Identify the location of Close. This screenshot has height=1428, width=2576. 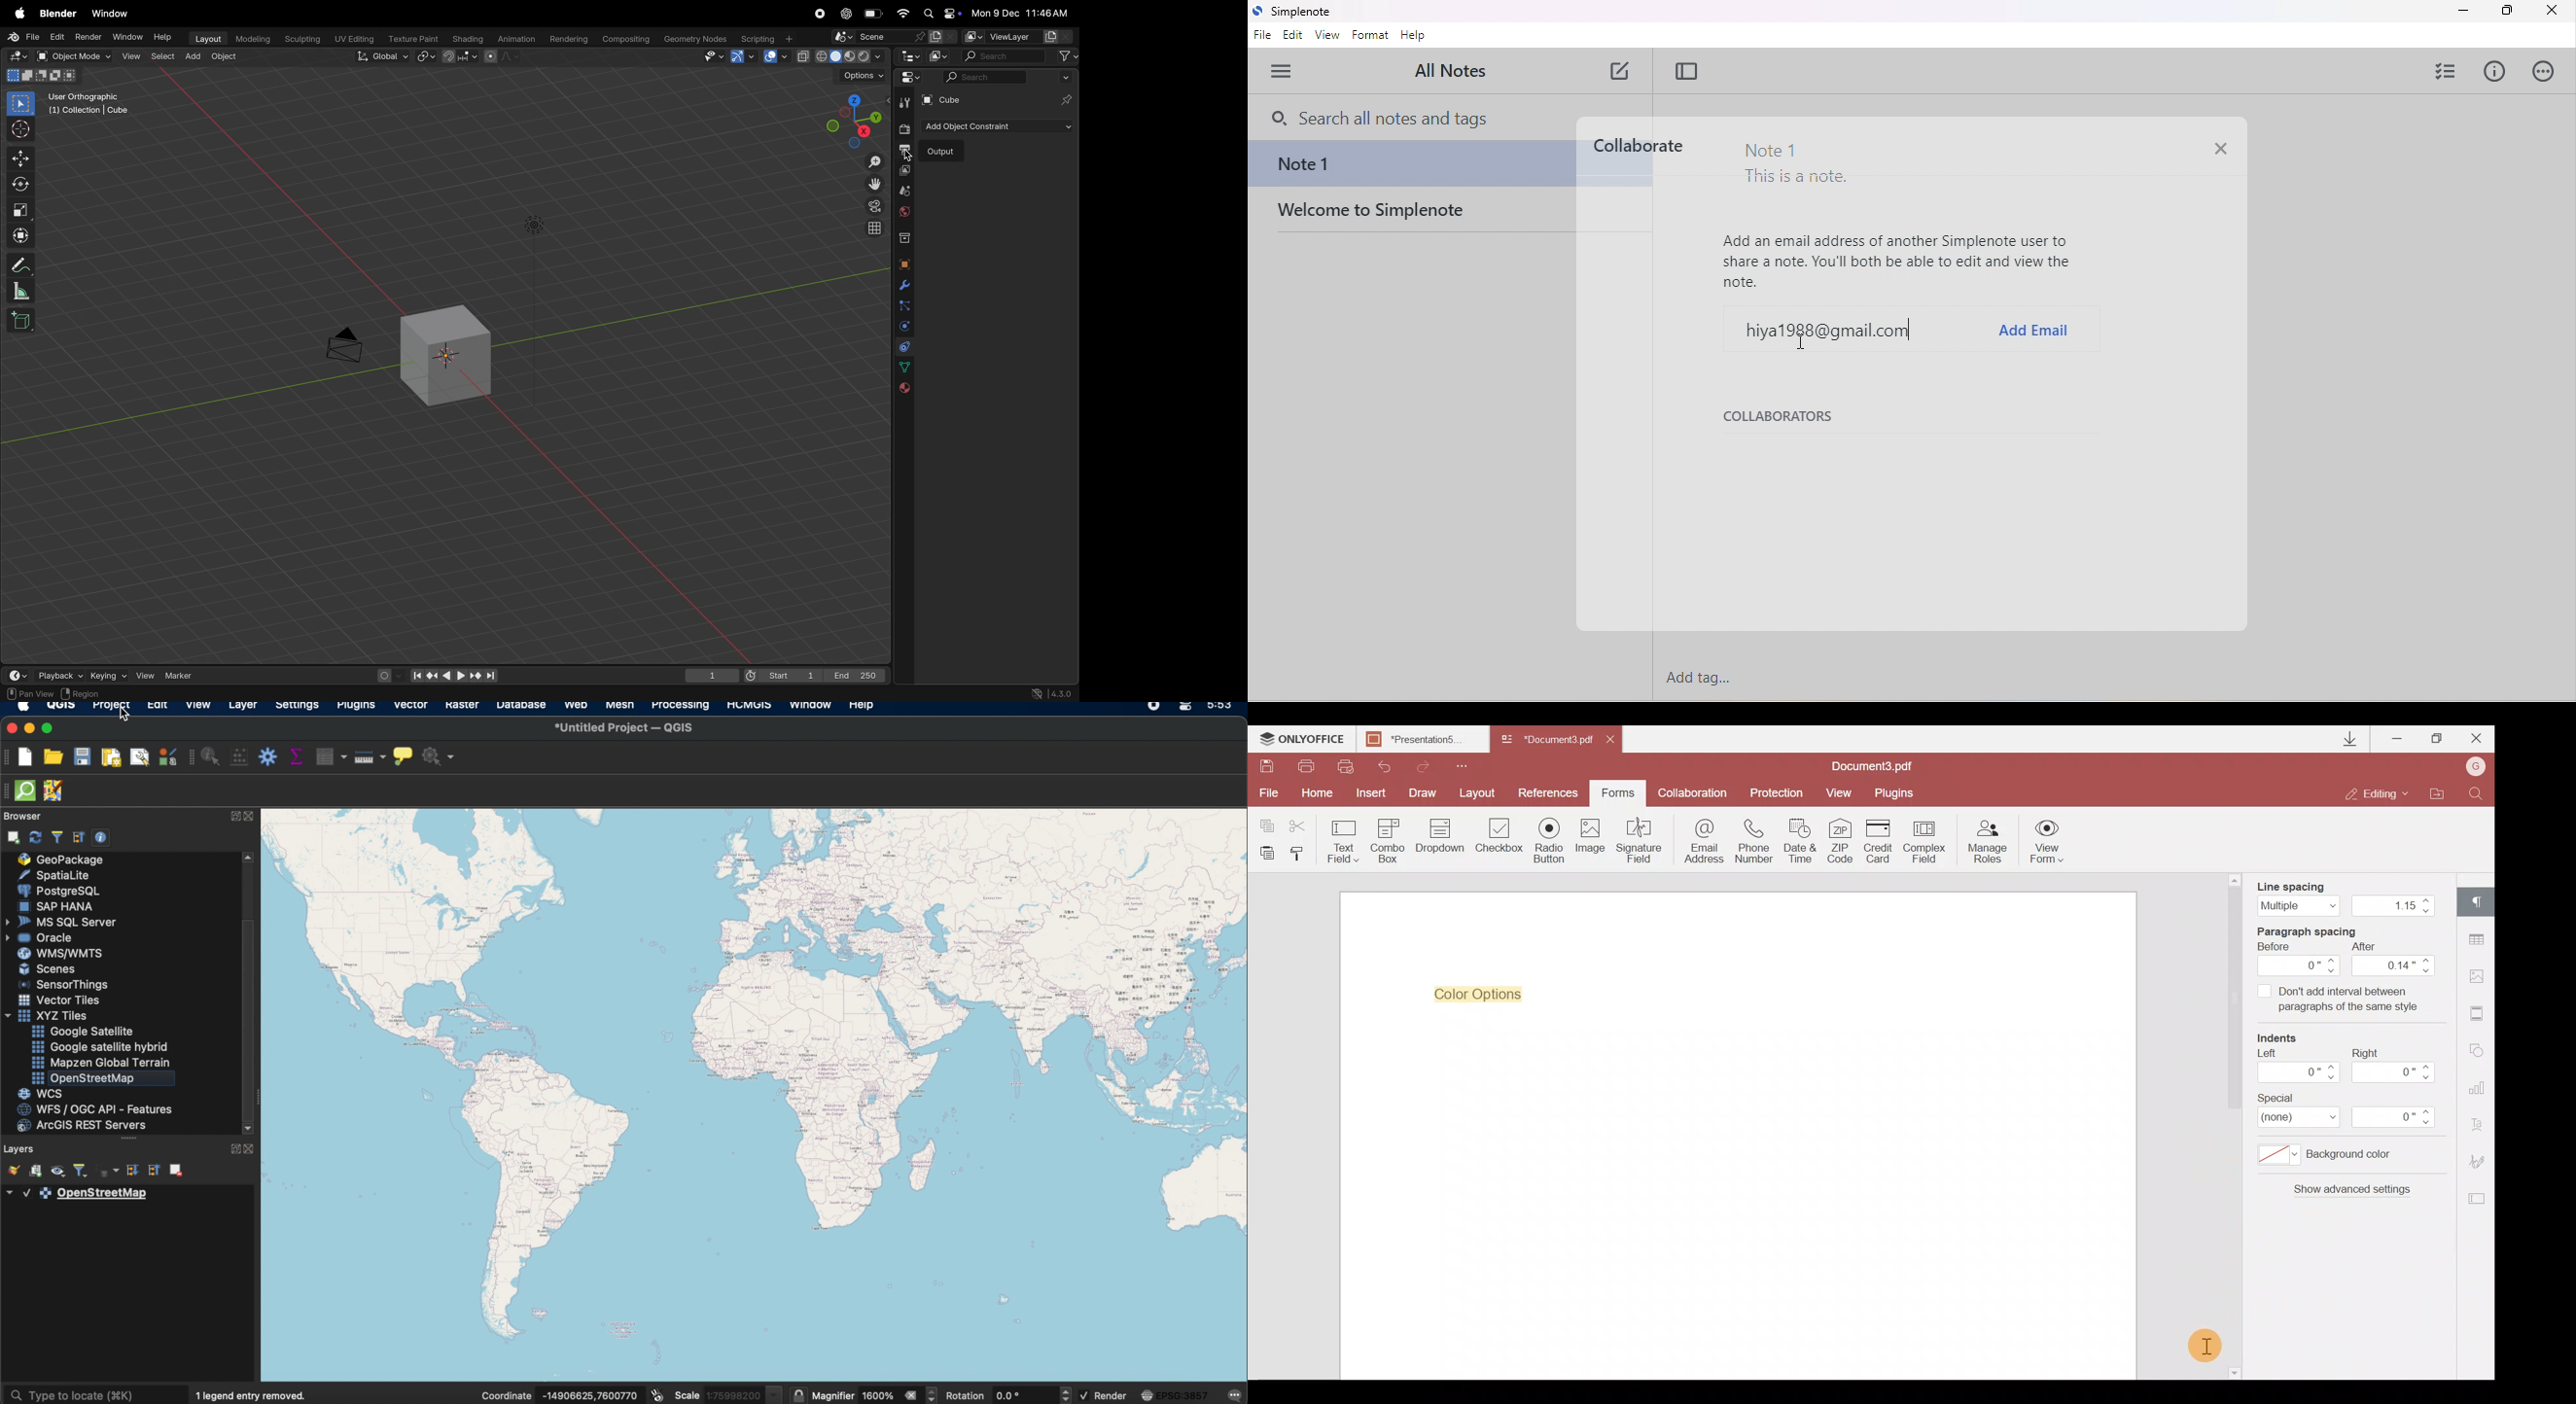
(1618, 742).